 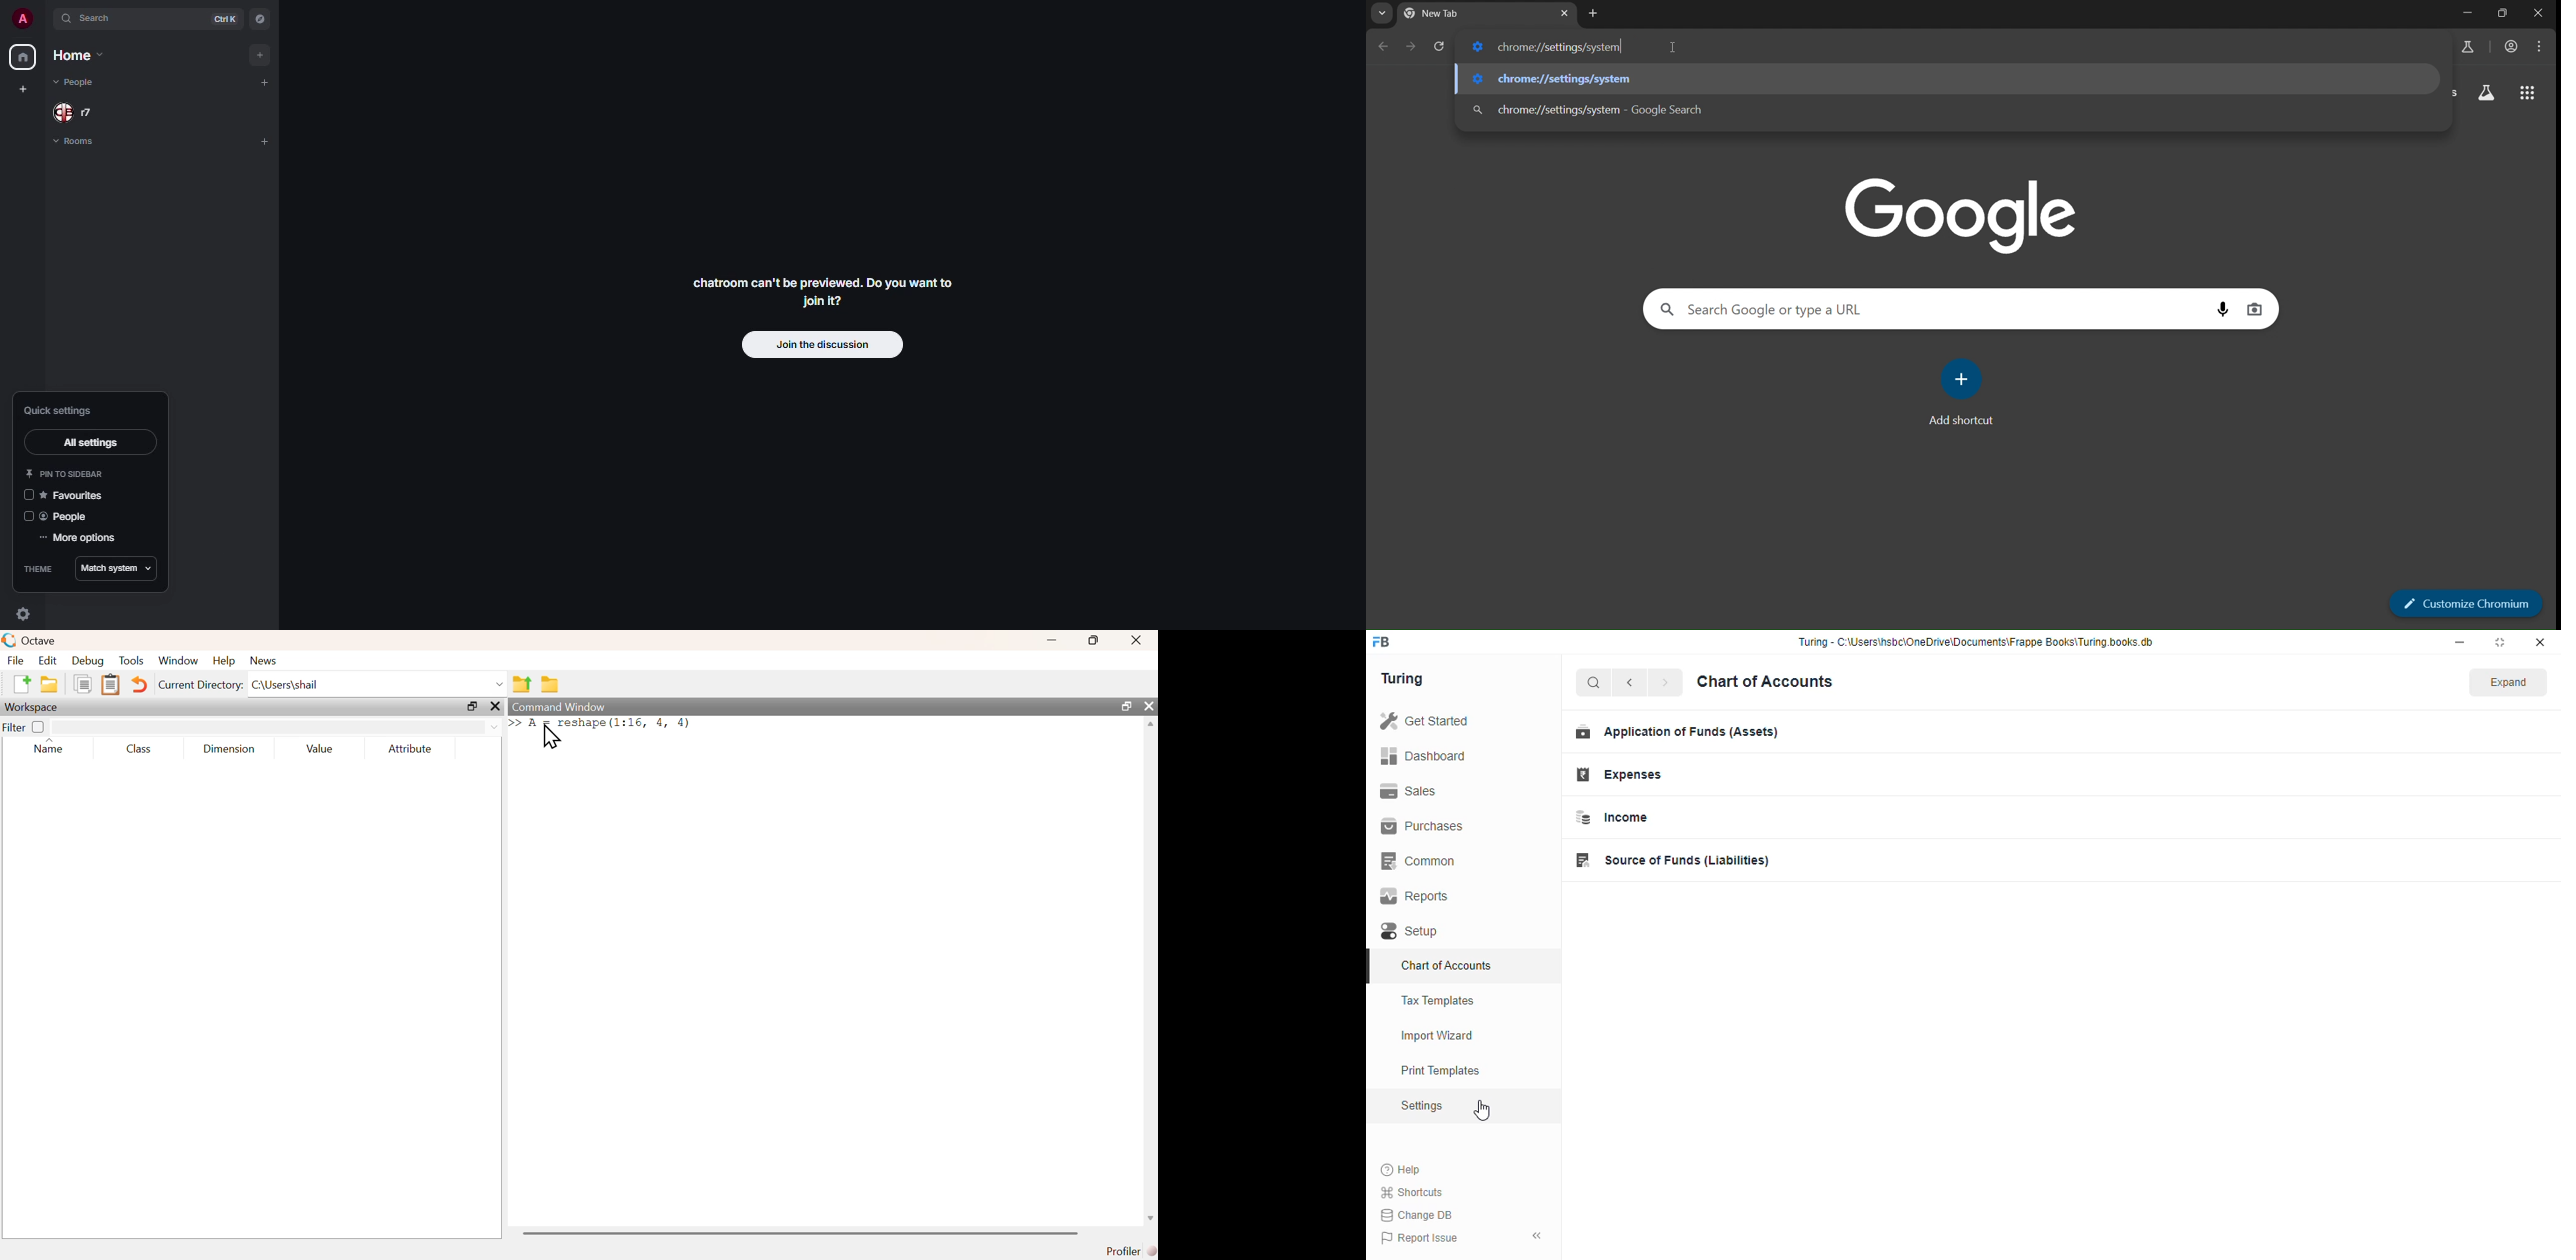 I want to click on toggle maximize, so click(x=2499, y=641).